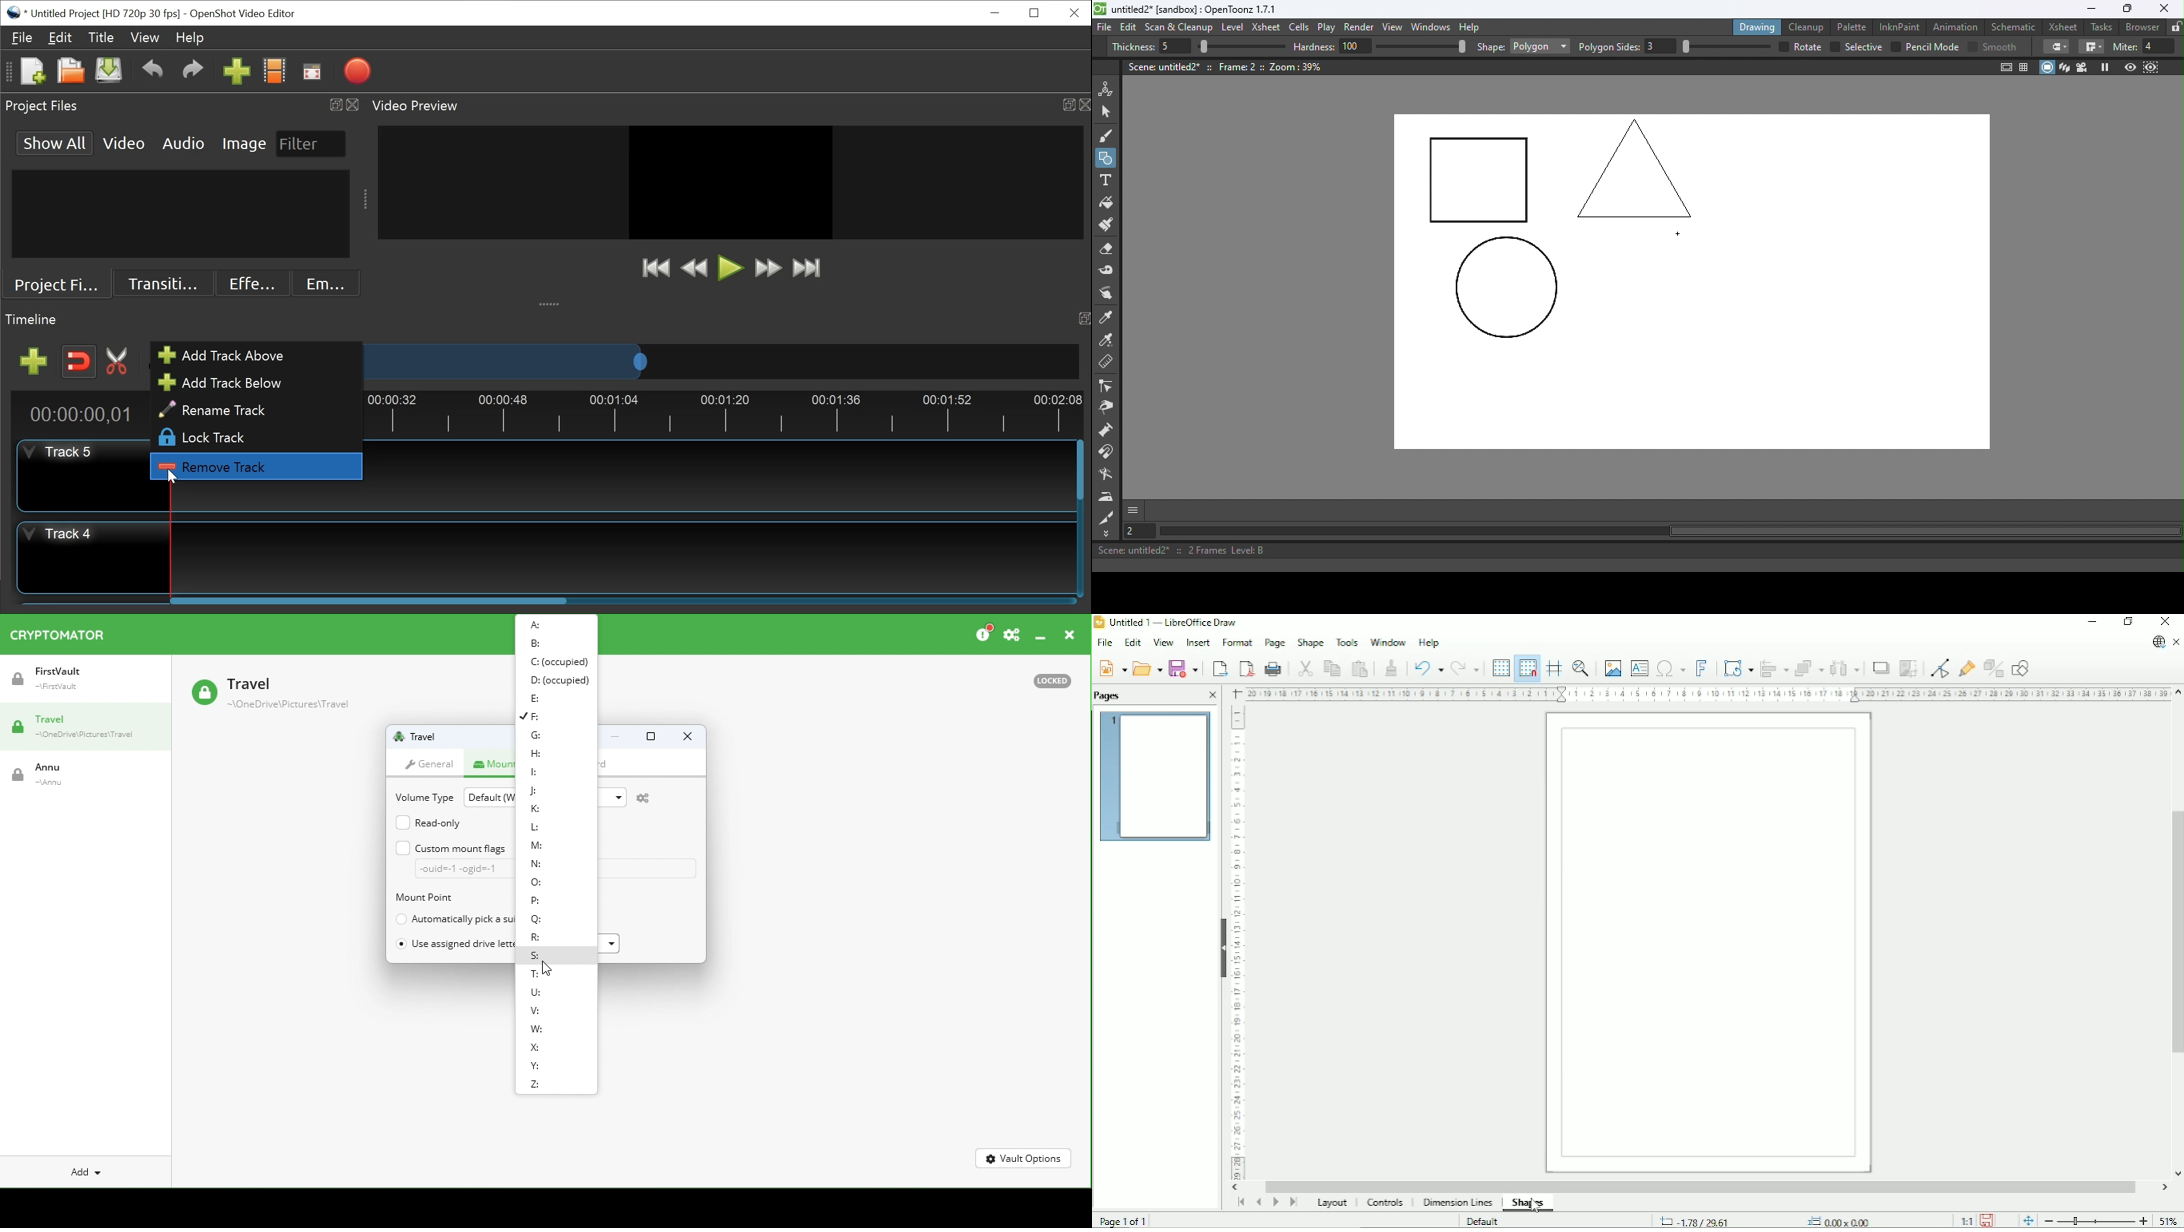  What do you see at coordinates (1388, 641) in the screenshot?
I see `Window` at bounding box center [1388, 641].